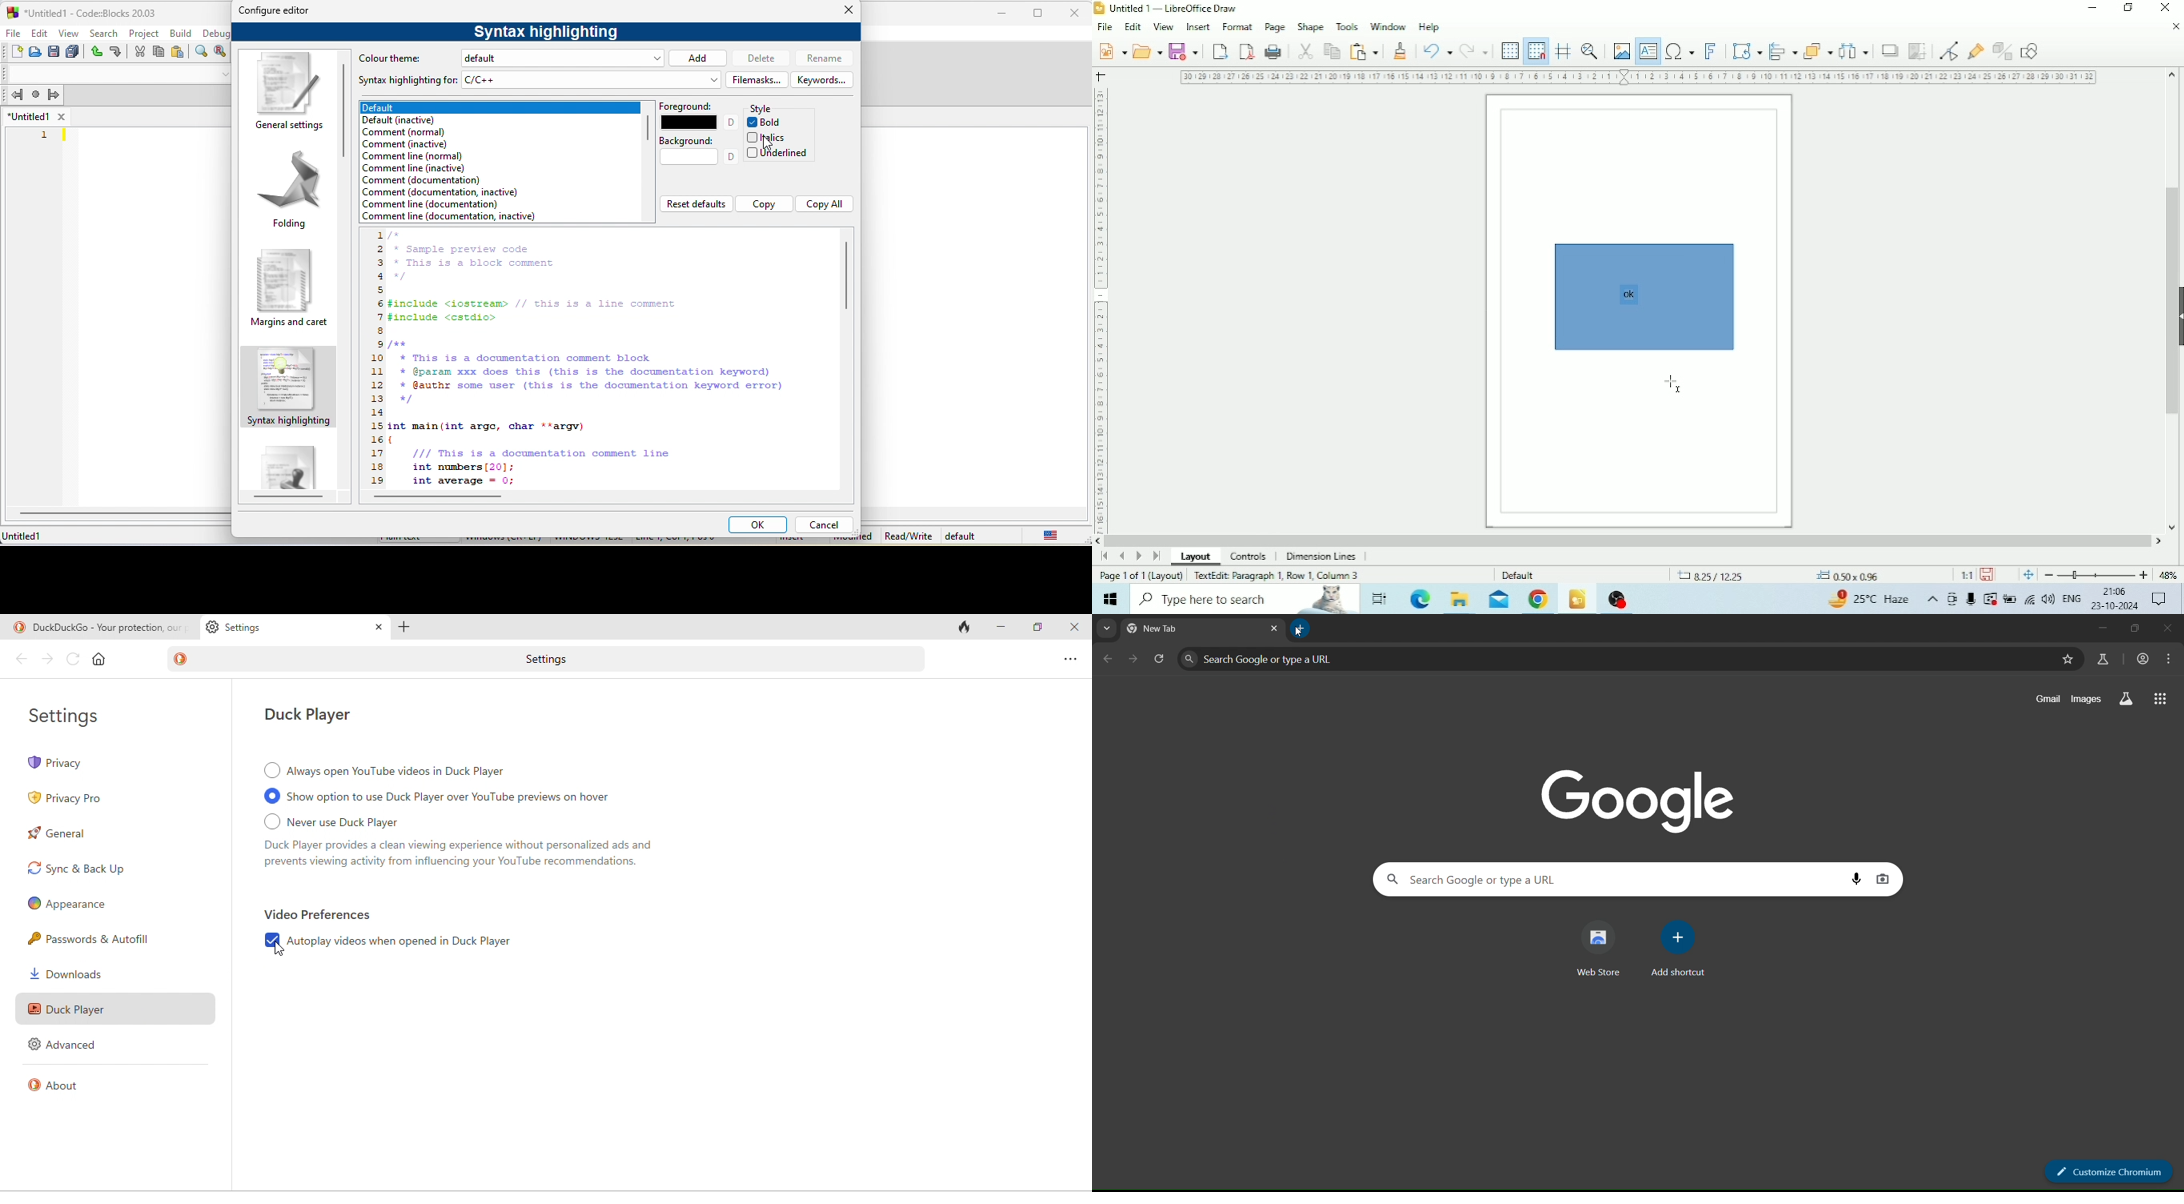 The width and height of the screenshot is (2184, 1204). Describe the element at coordinates (1459, 600) in the screenshot. I see `File Explorer` at that location.